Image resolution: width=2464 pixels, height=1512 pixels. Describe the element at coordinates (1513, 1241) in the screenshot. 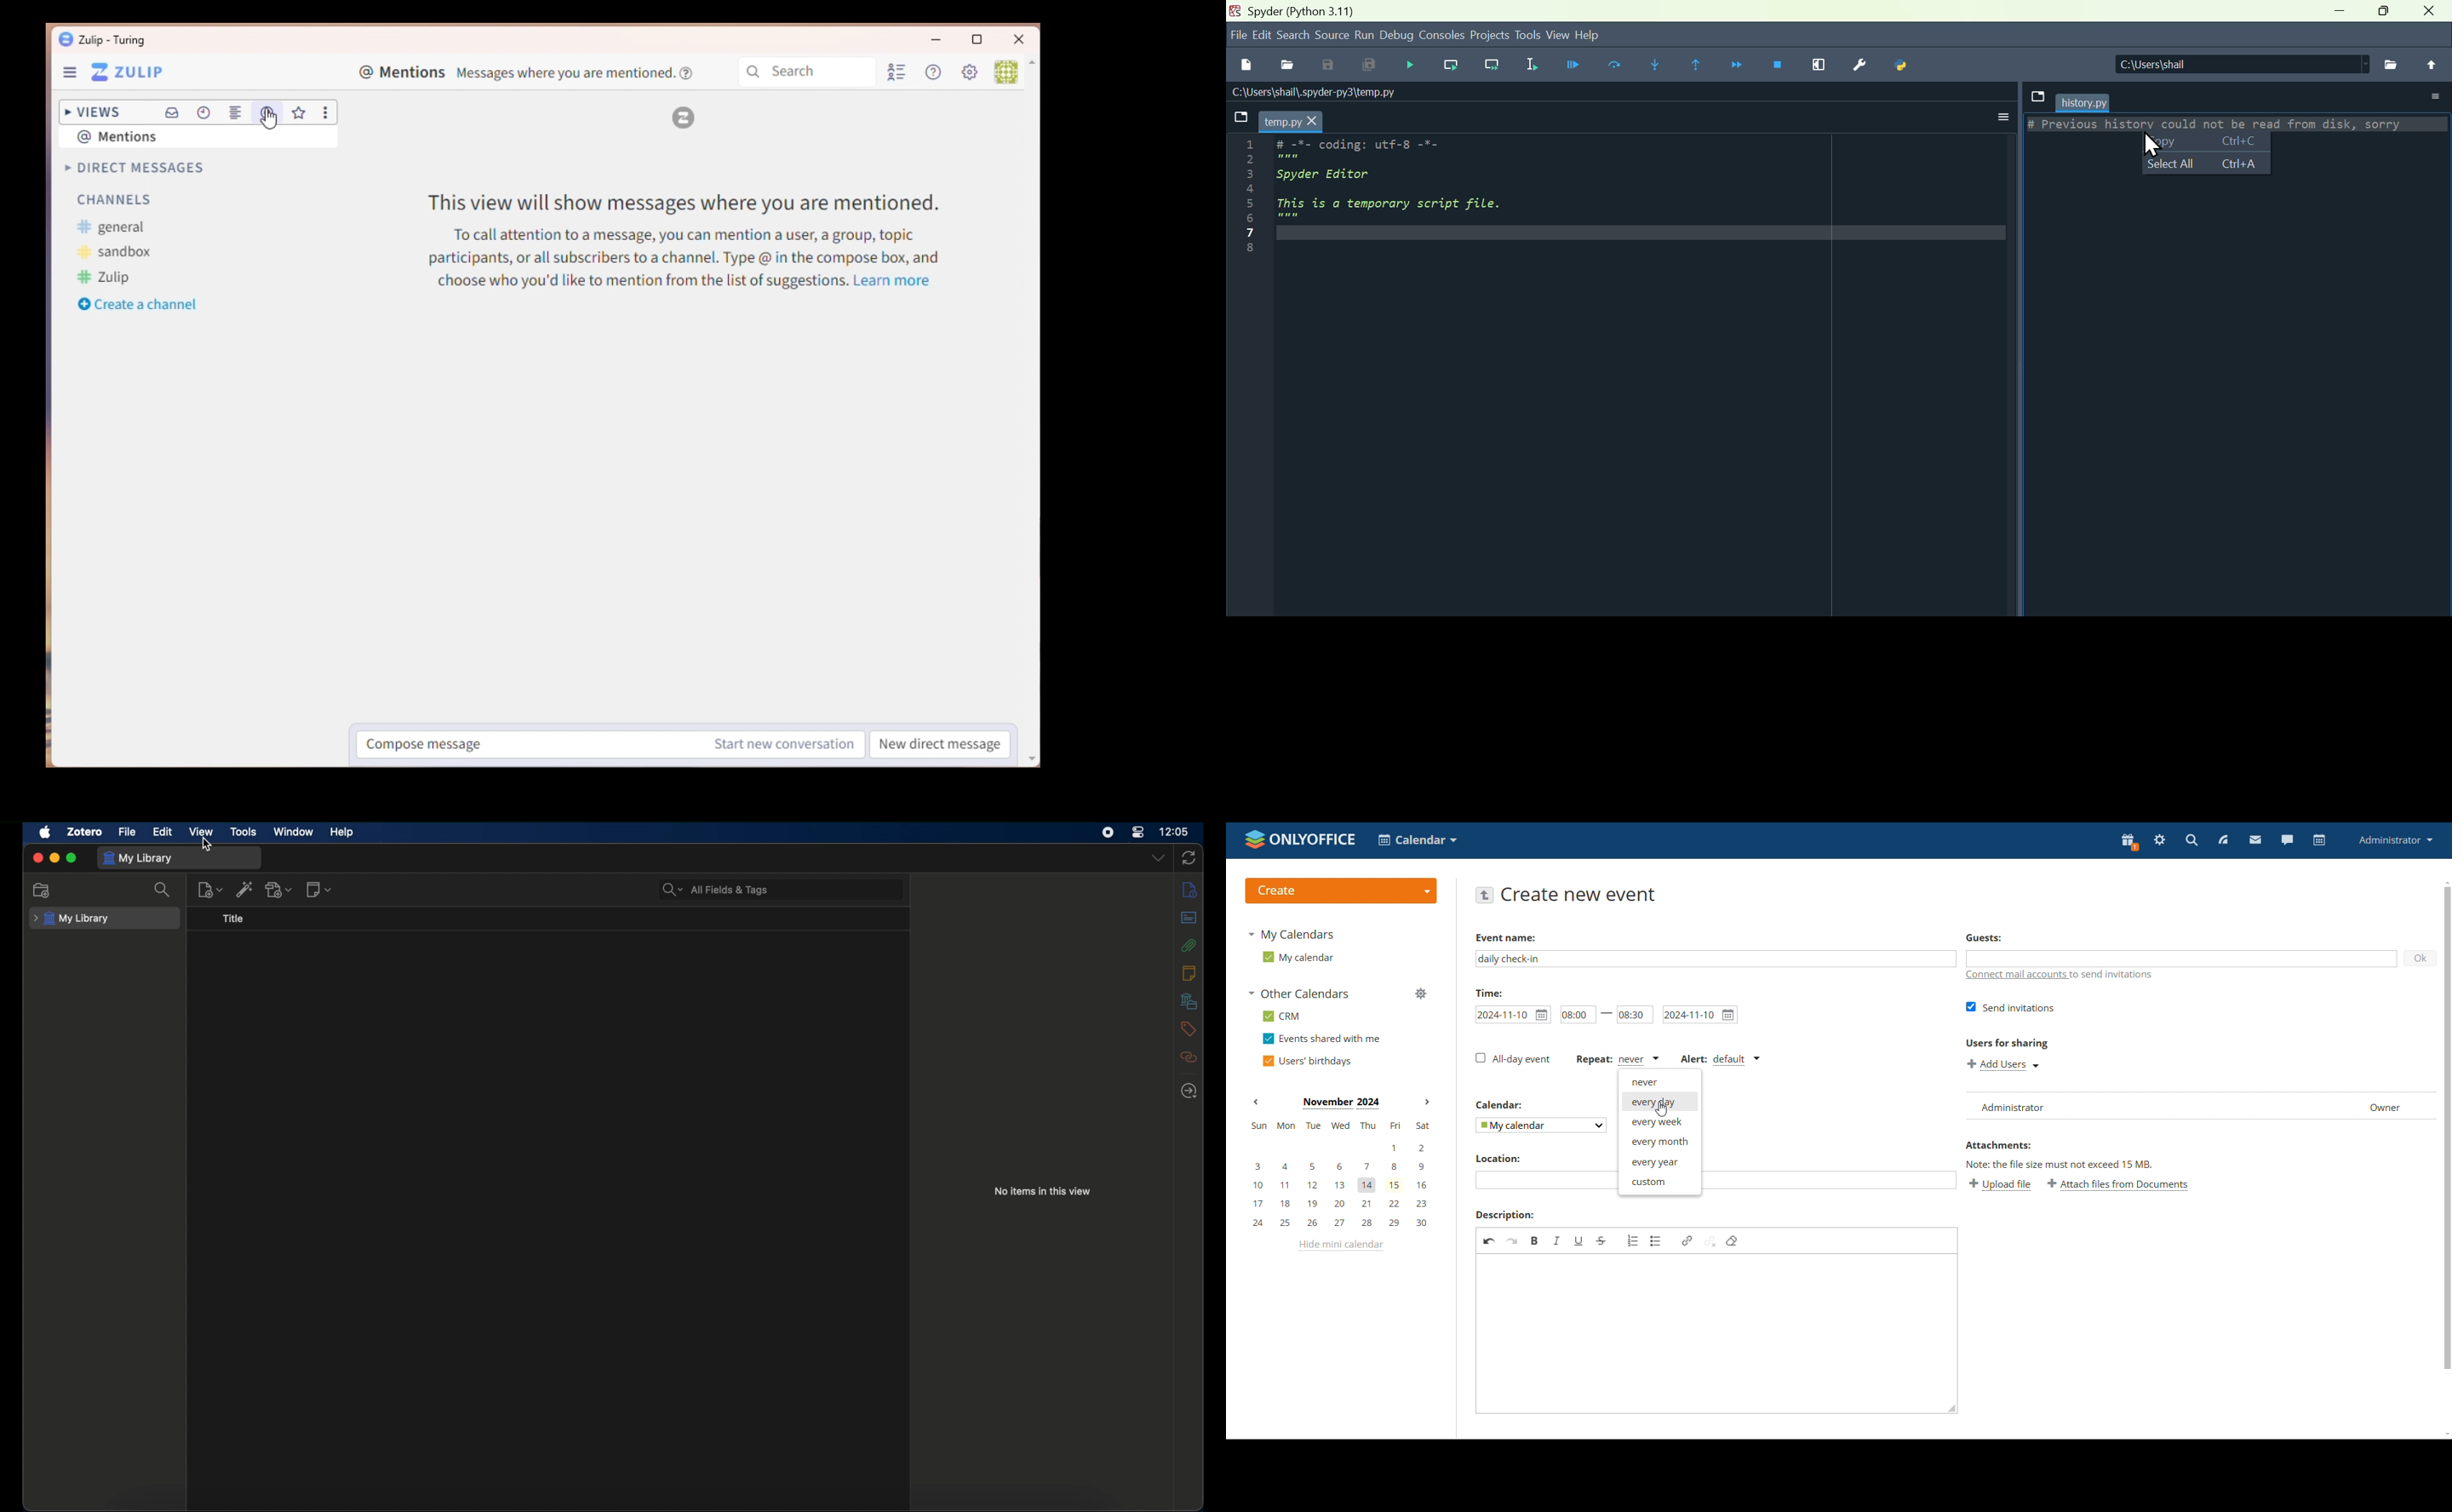

I see `redo` at that location.